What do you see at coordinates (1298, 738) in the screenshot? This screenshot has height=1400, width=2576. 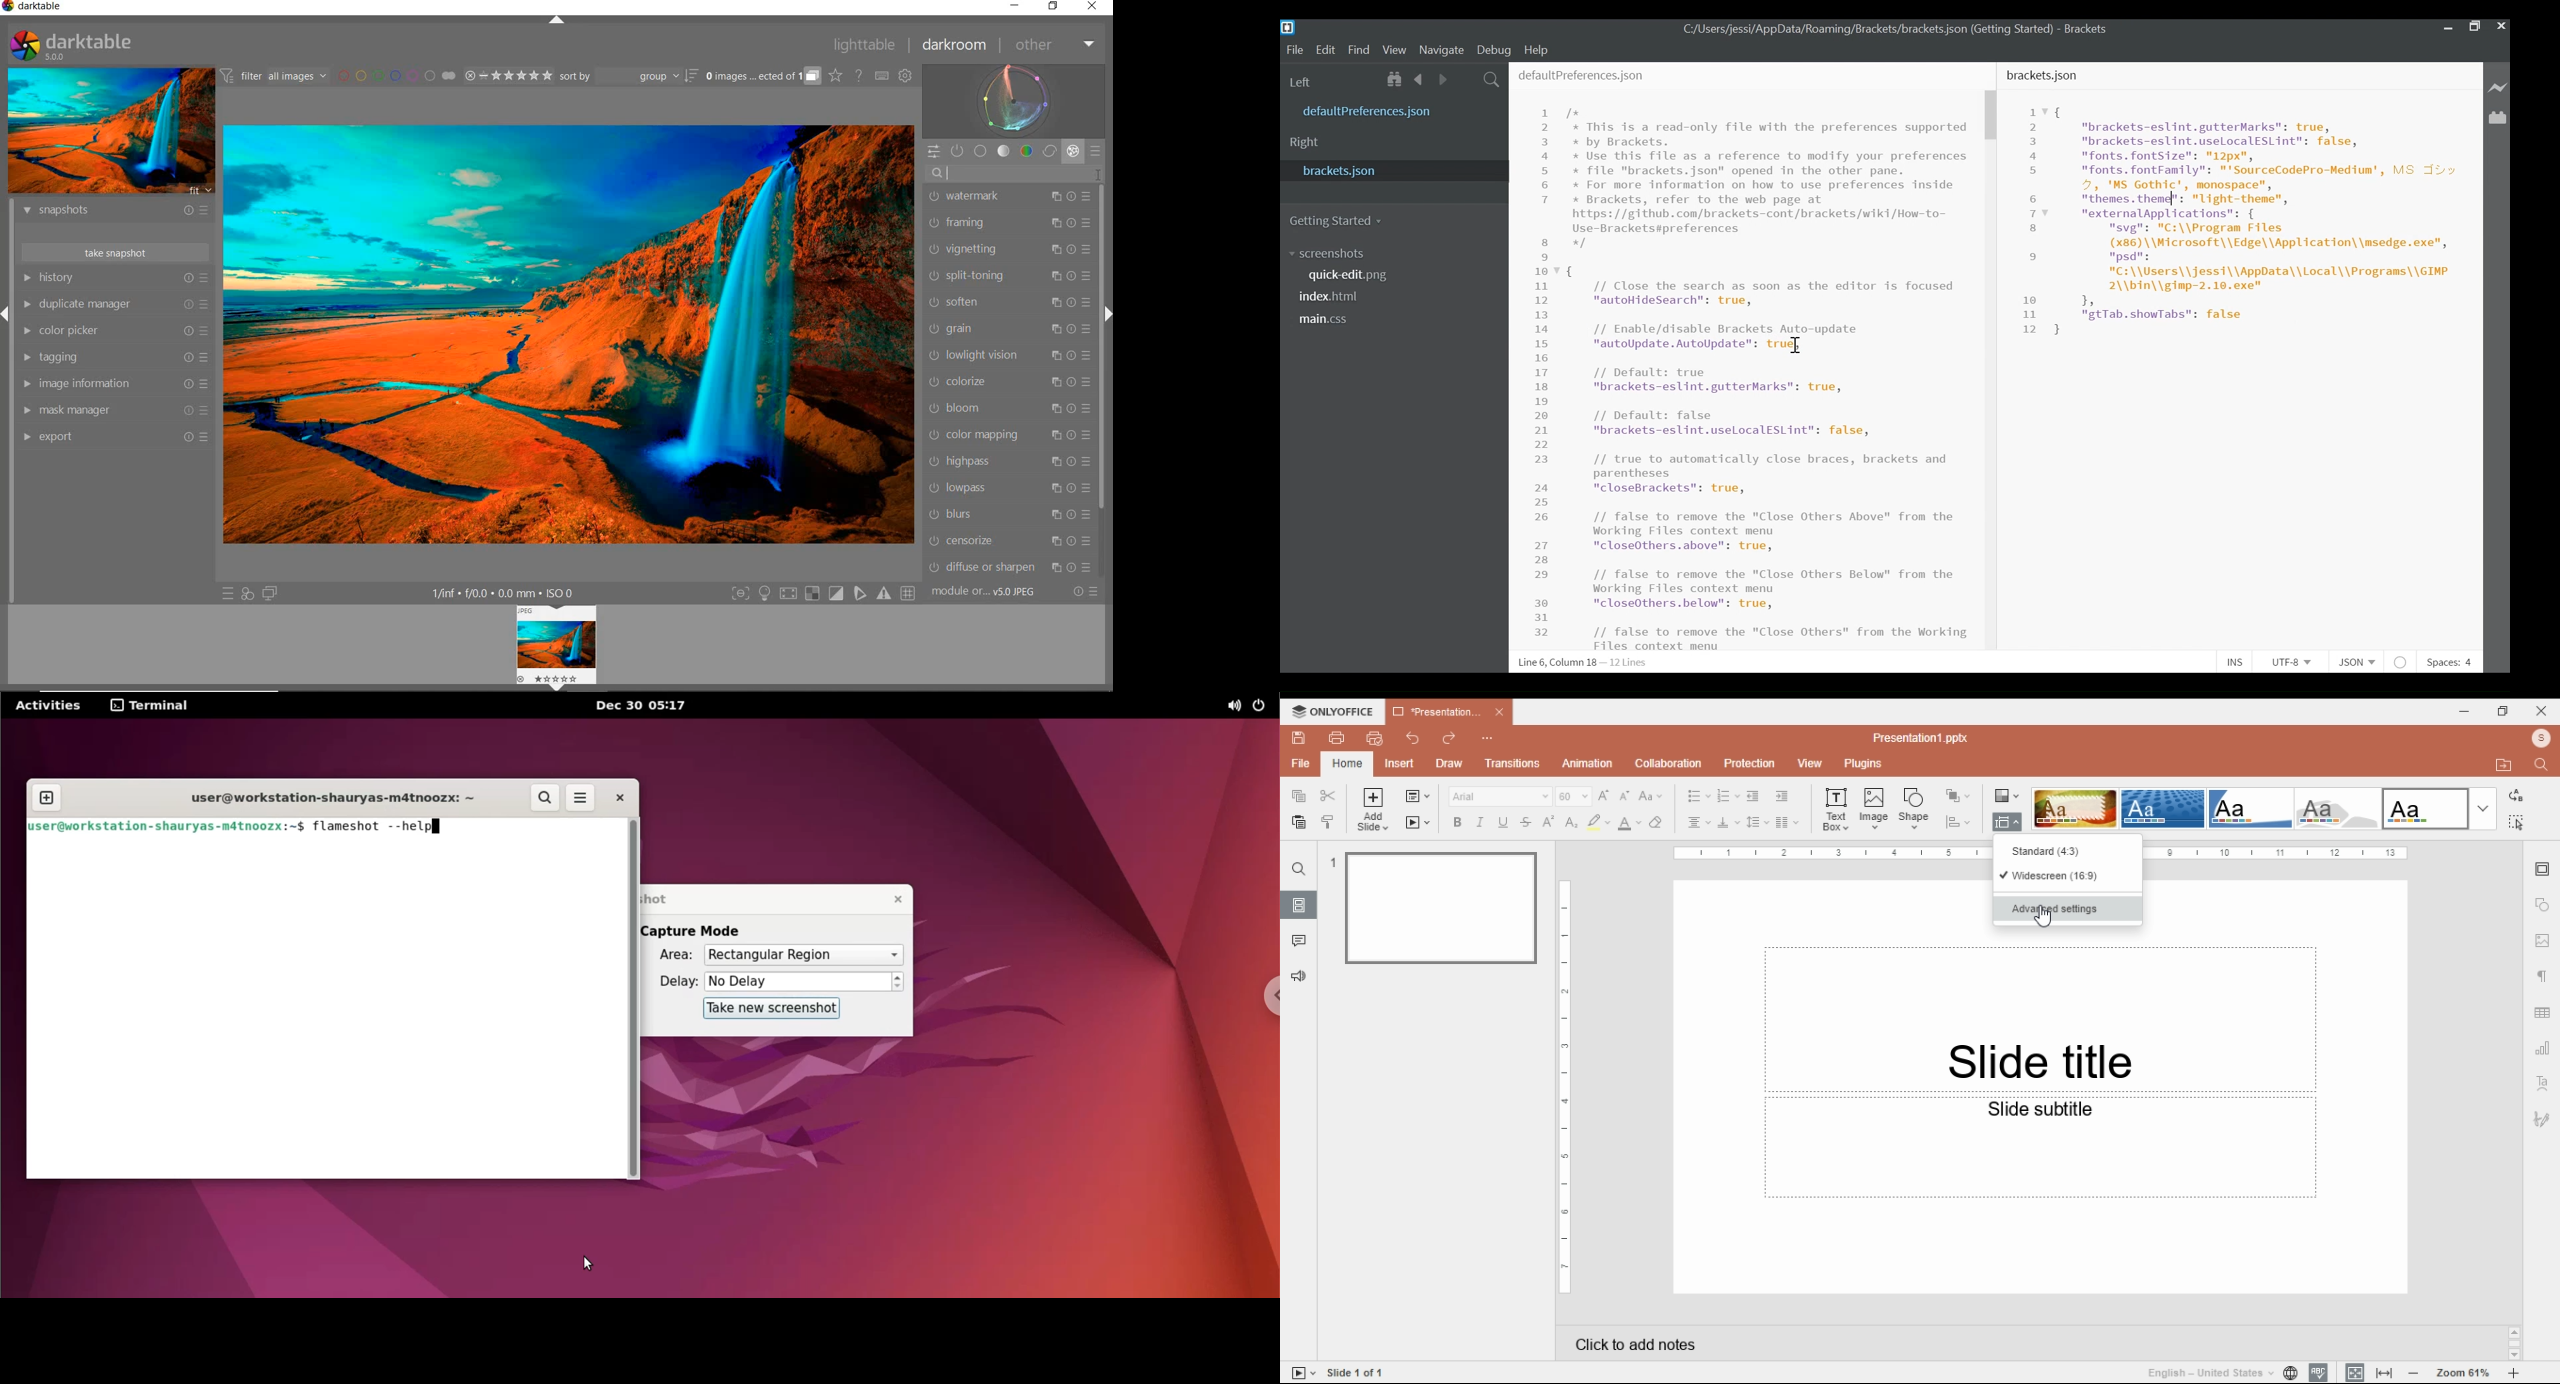 I see `save` at bounding box center [1298, 738].